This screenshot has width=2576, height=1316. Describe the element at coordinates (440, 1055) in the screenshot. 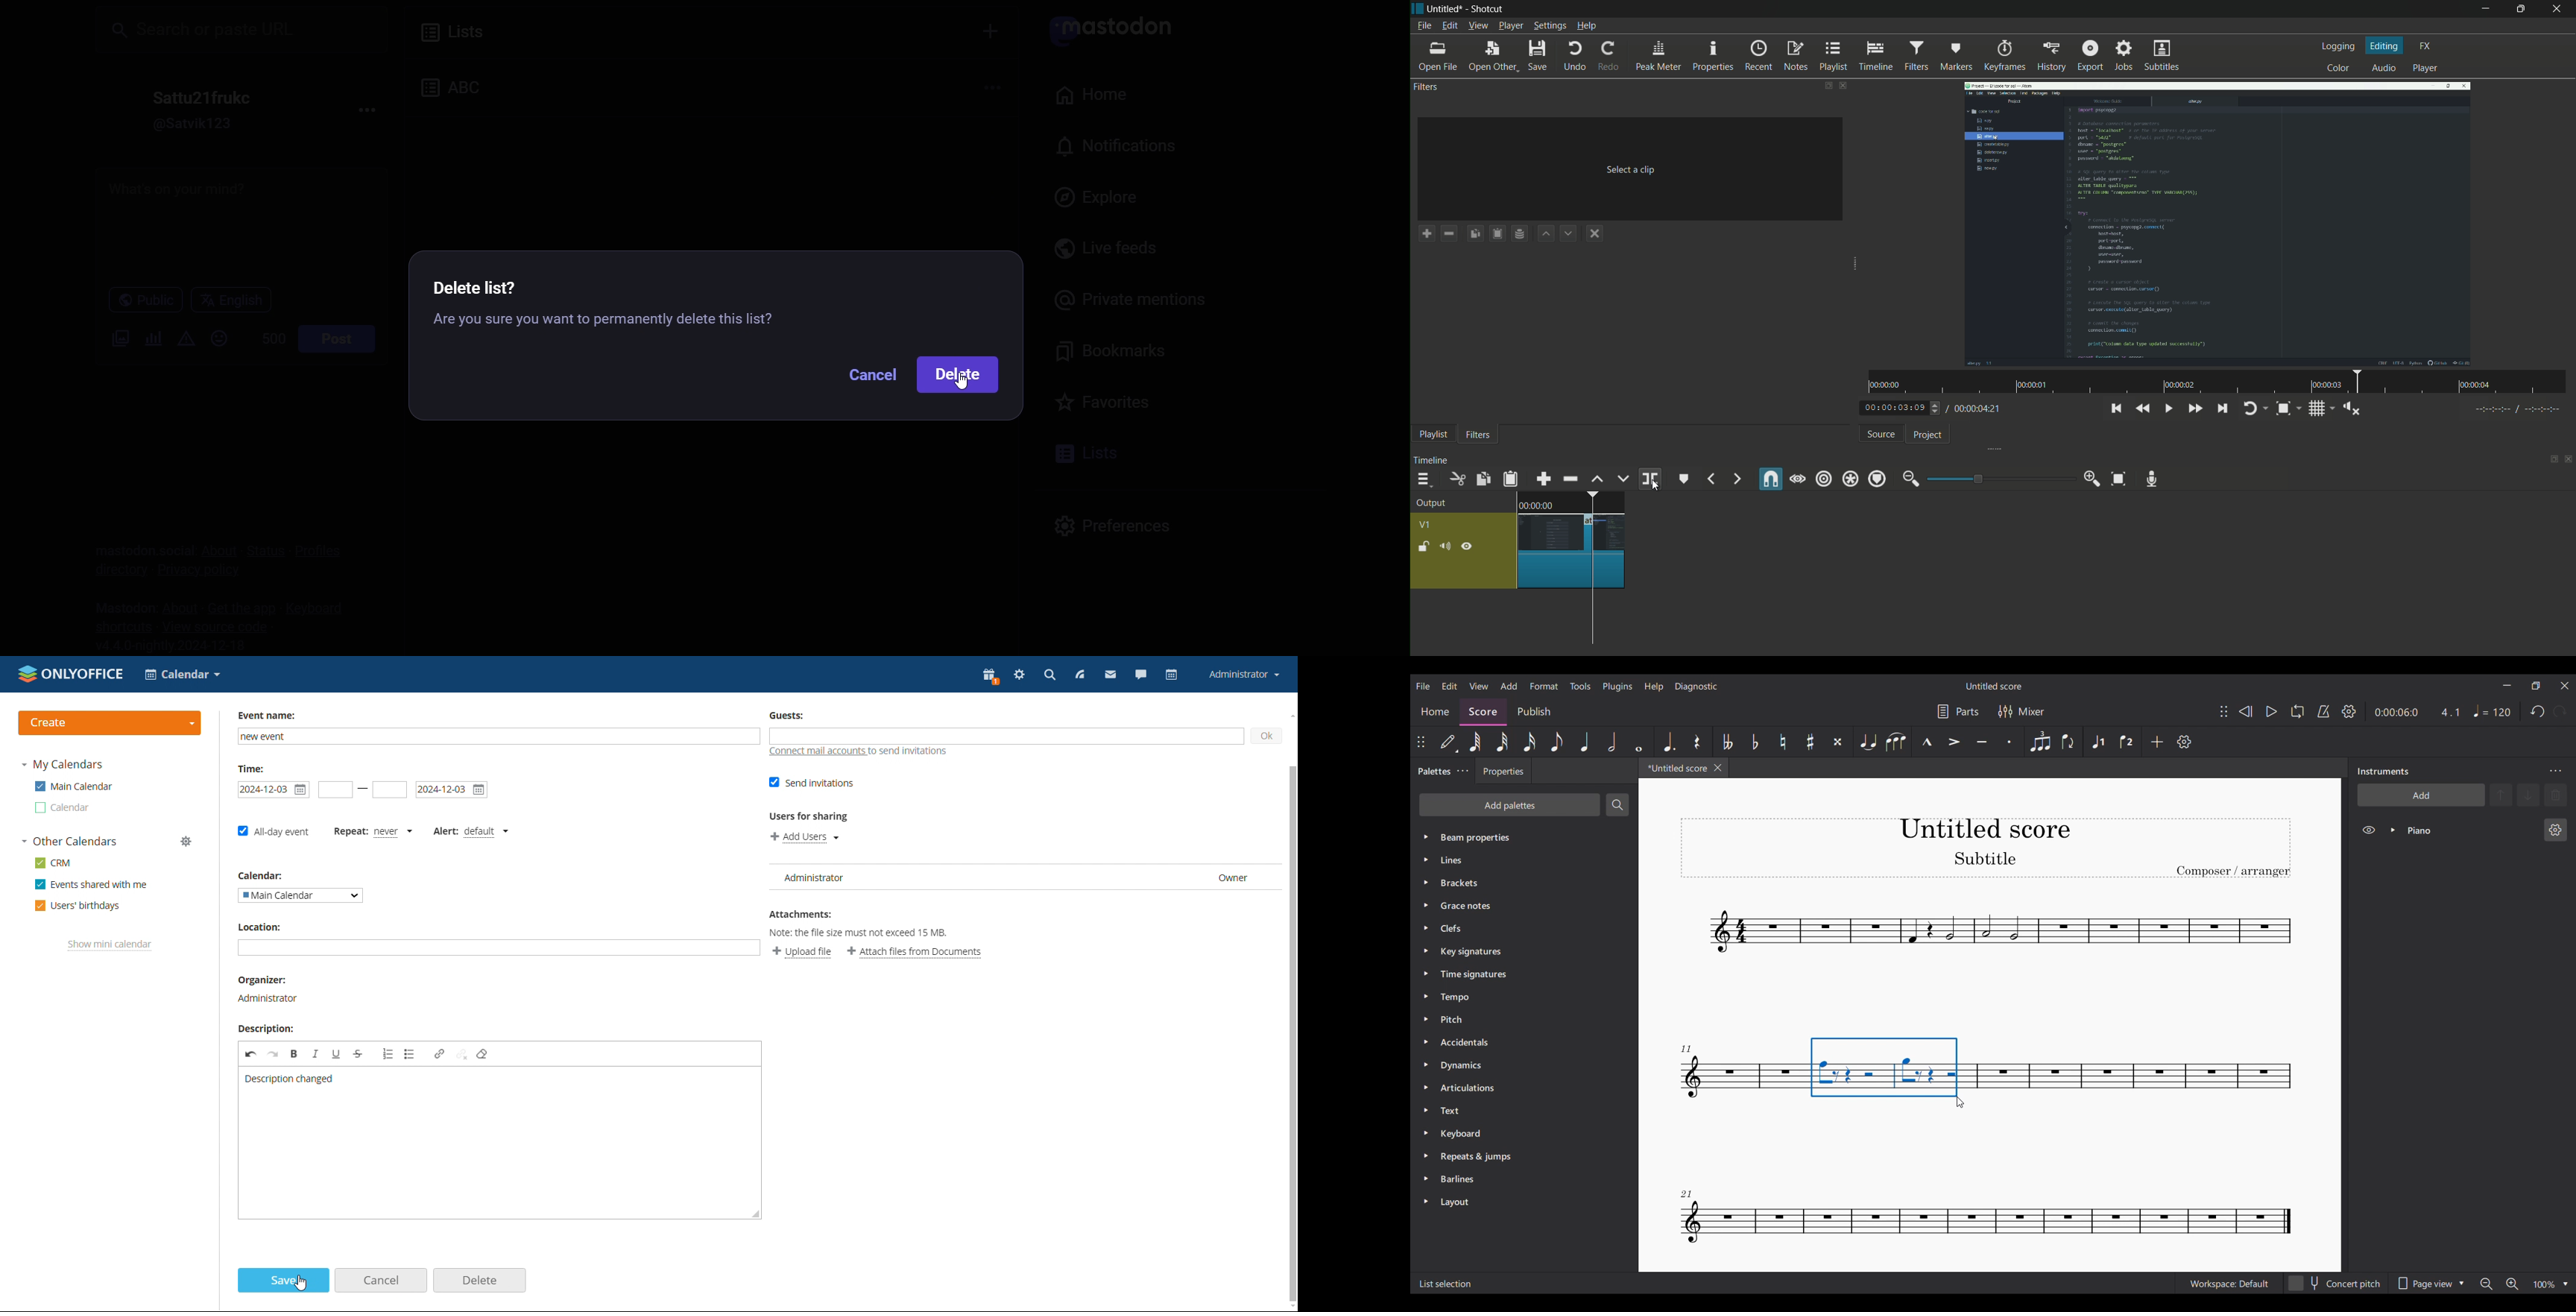

I see `link` at that location.